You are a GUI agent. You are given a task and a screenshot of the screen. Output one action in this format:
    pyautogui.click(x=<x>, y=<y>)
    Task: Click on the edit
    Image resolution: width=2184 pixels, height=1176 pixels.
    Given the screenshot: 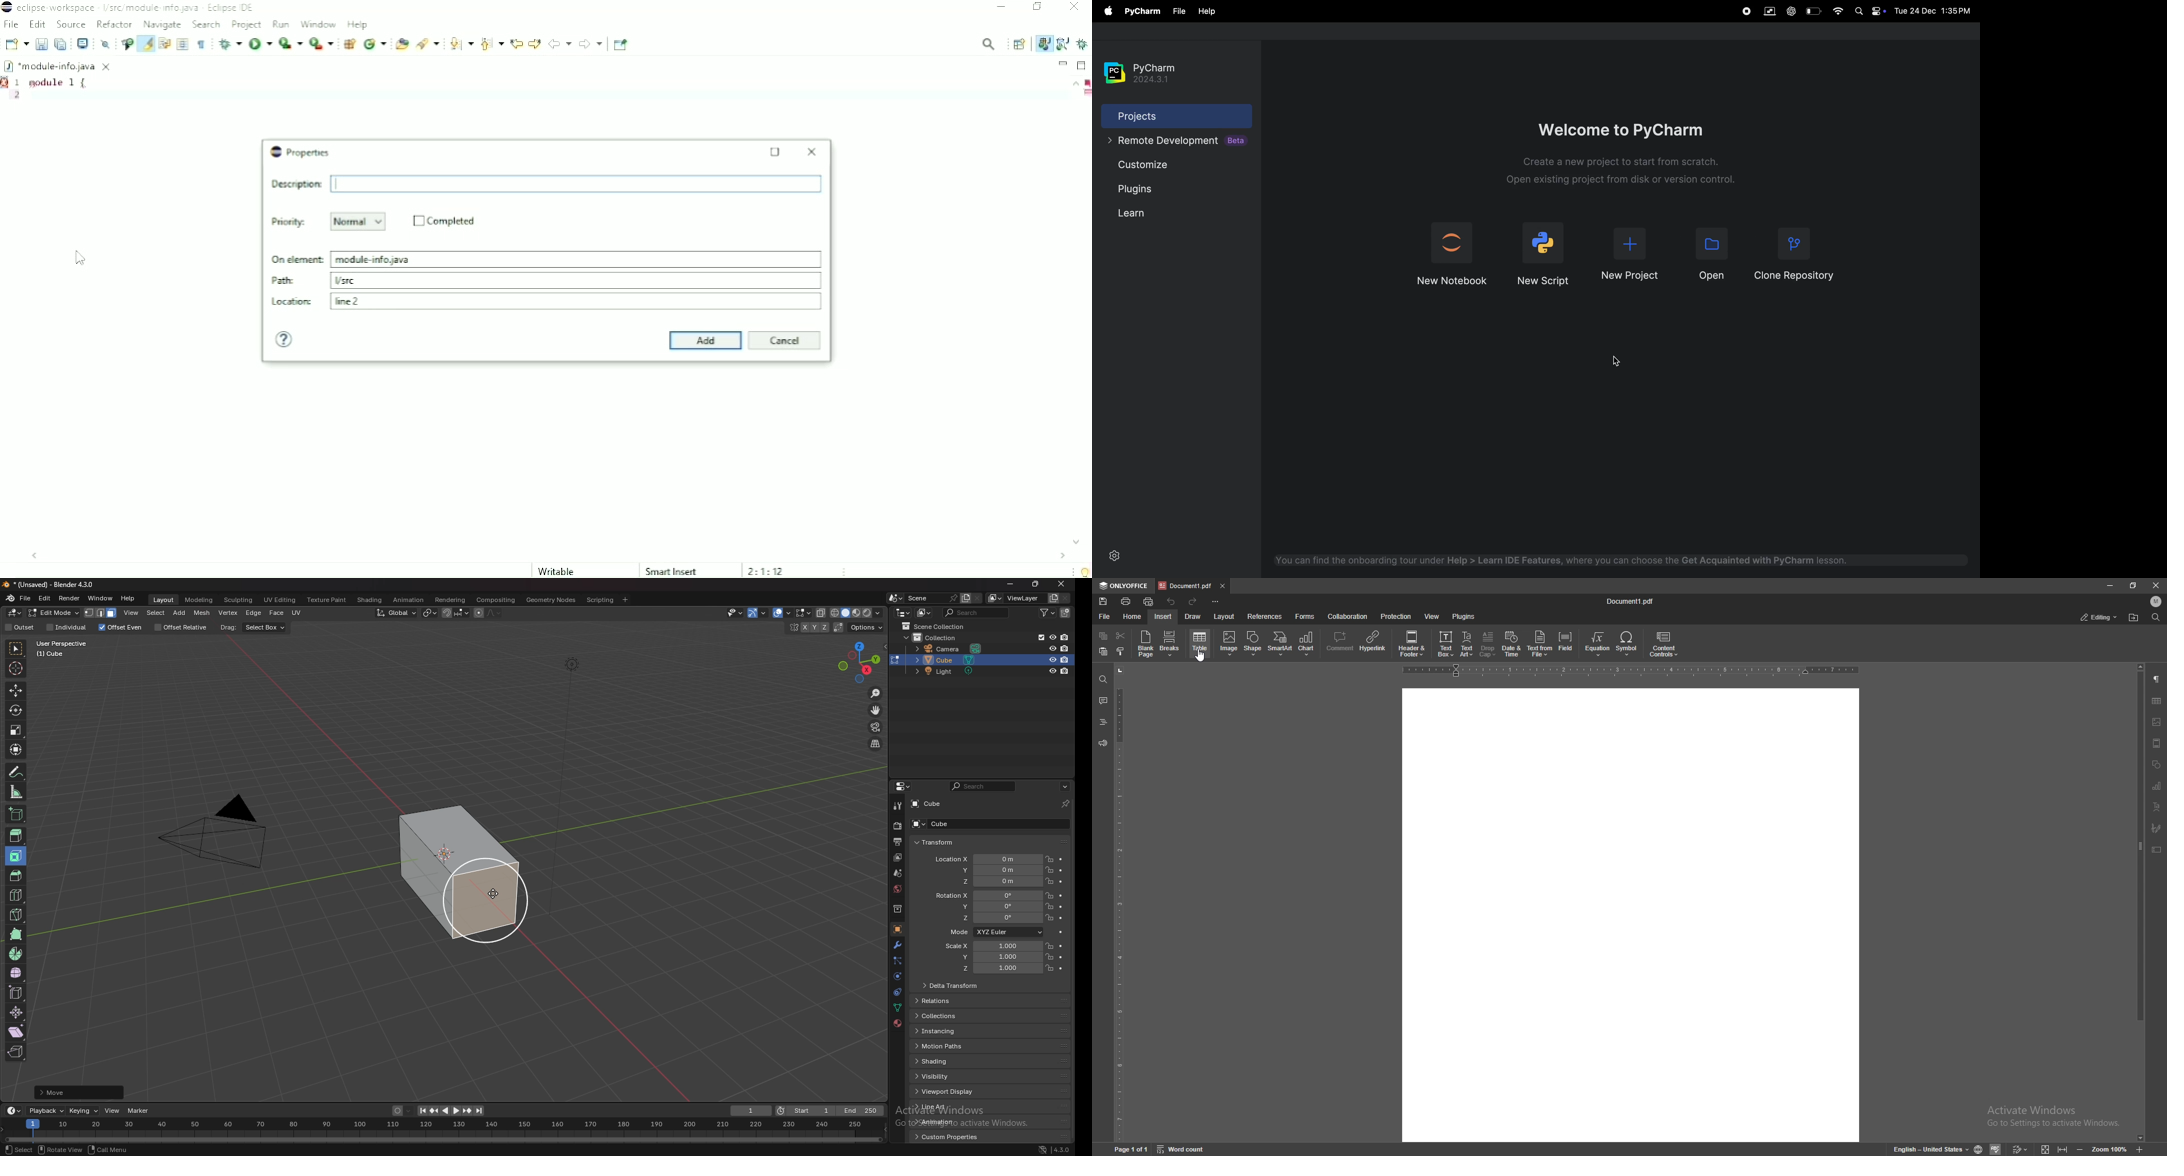 What is the action you would take?
    pyautogui.click(x=45, y=598)
    